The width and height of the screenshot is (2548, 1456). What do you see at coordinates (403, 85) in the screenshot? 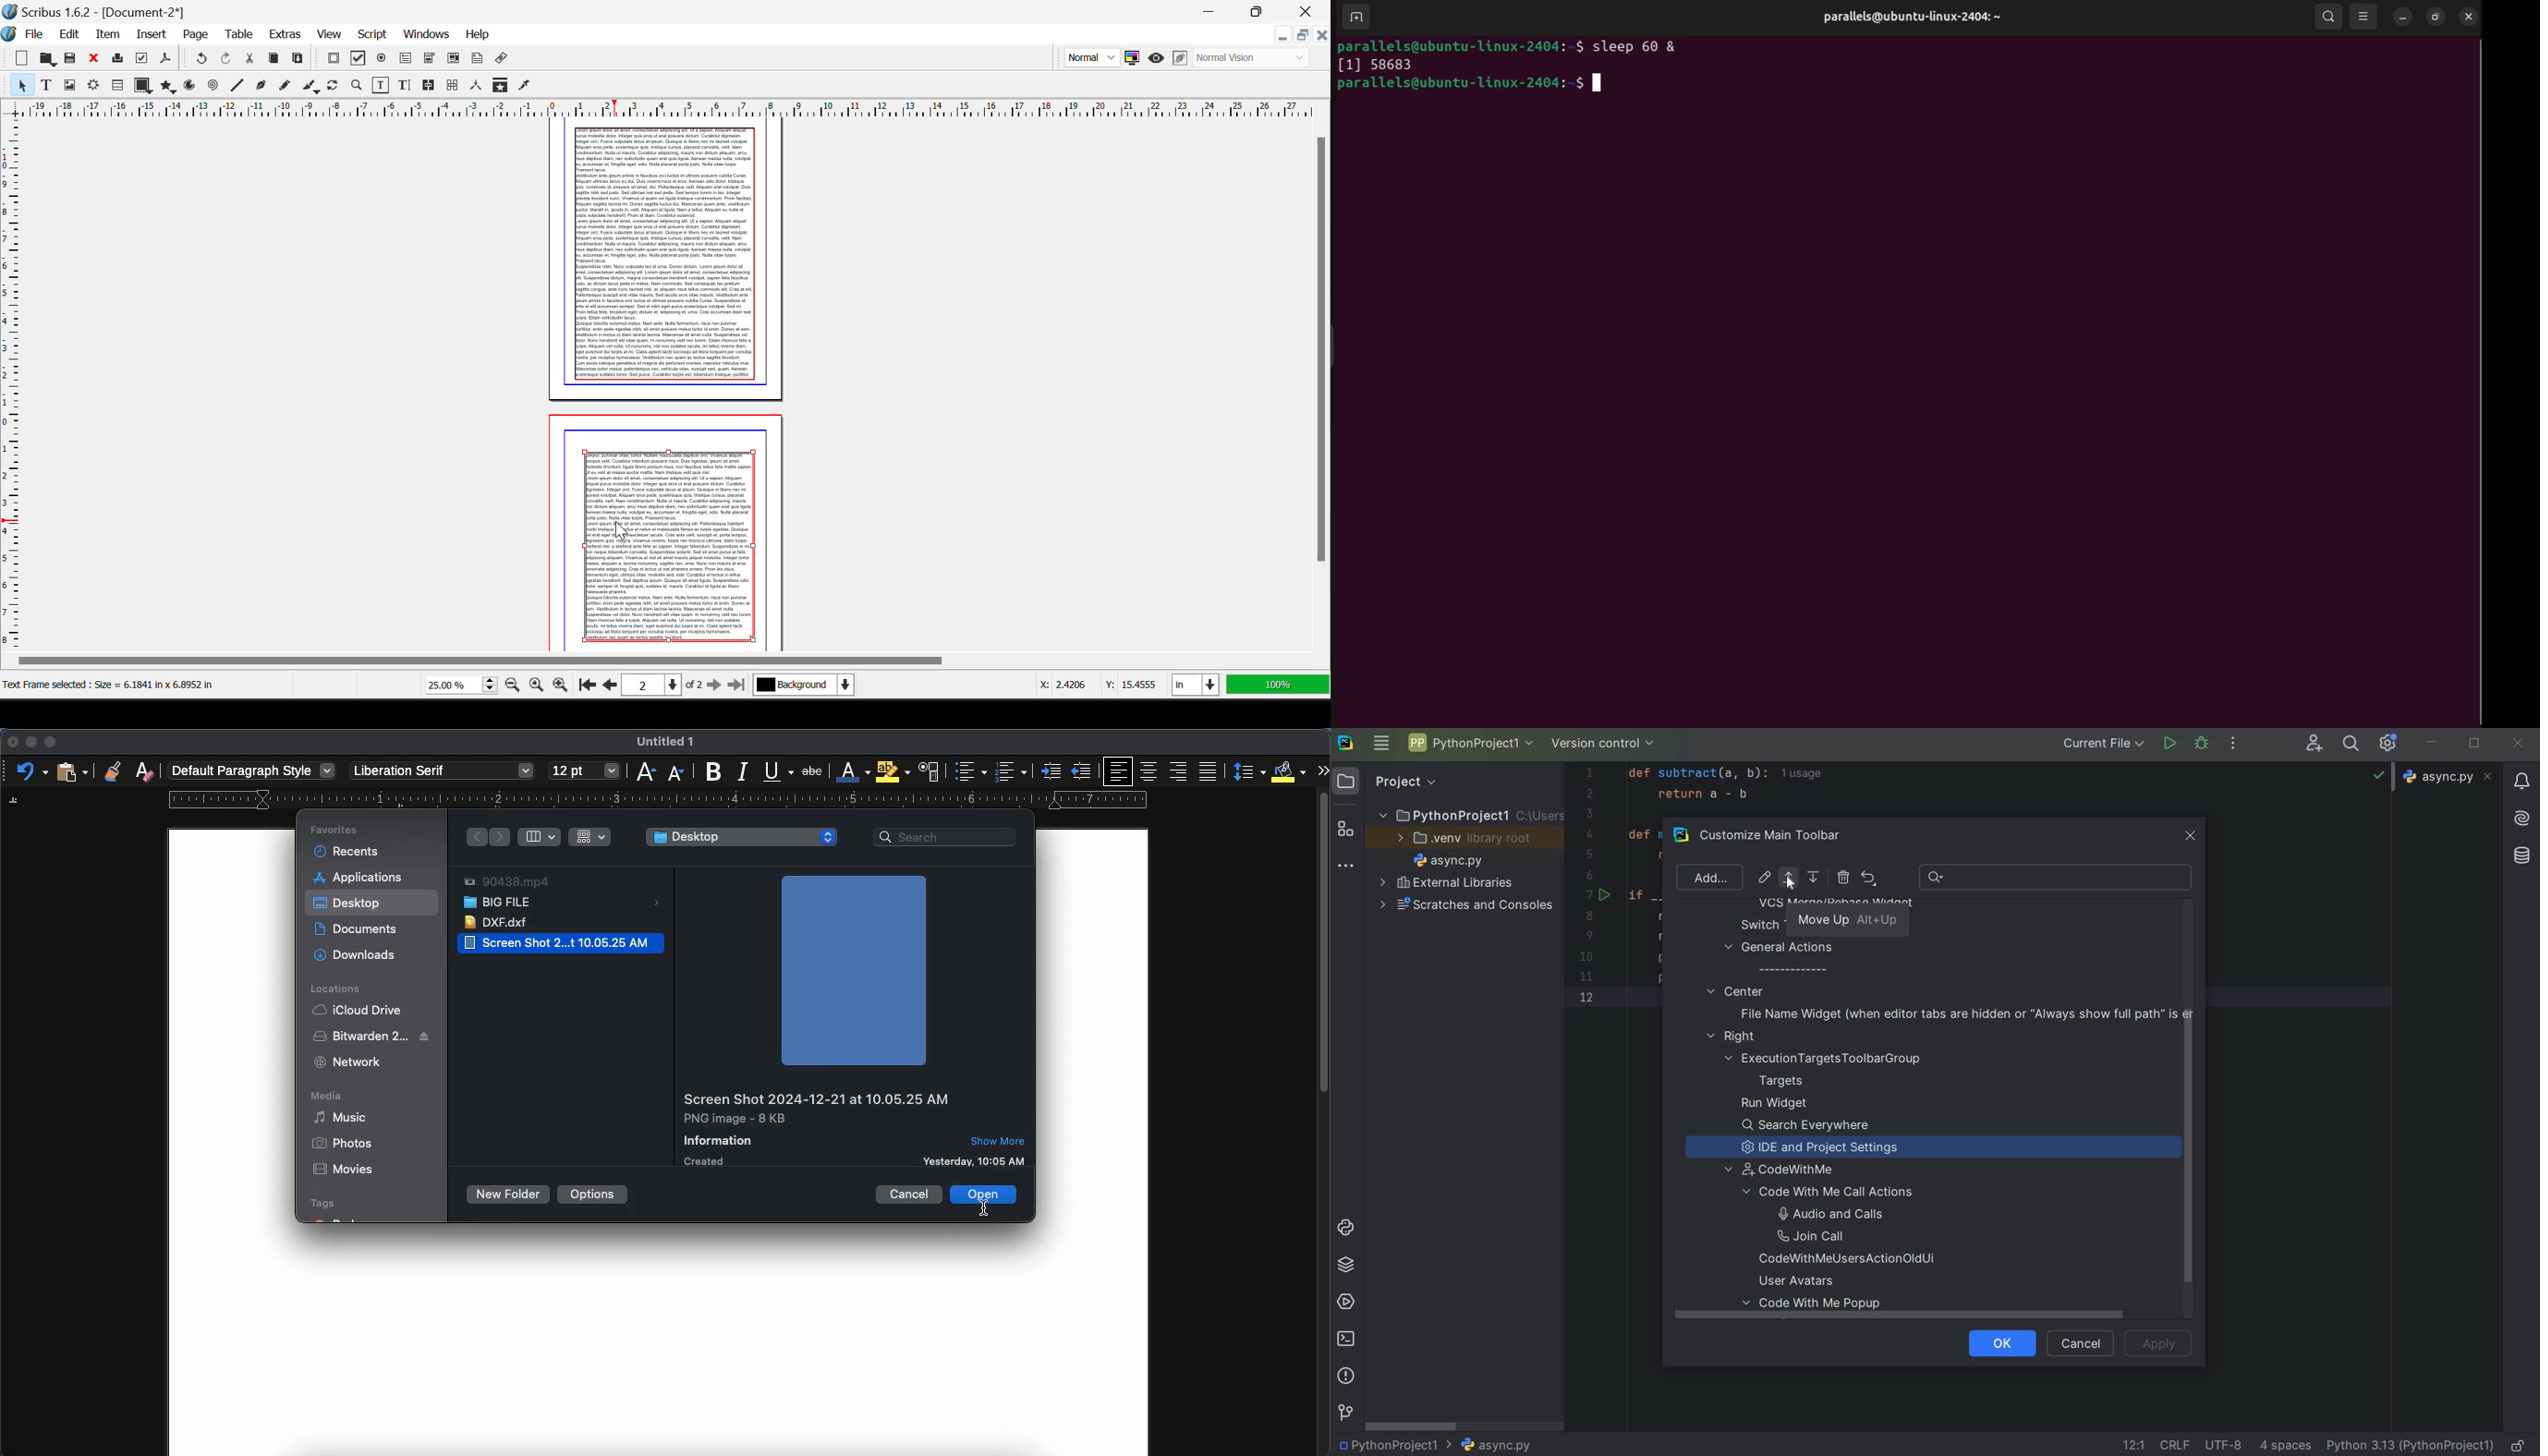
I see `Edit Text with Story Editor` at bounding box center [403, 85].